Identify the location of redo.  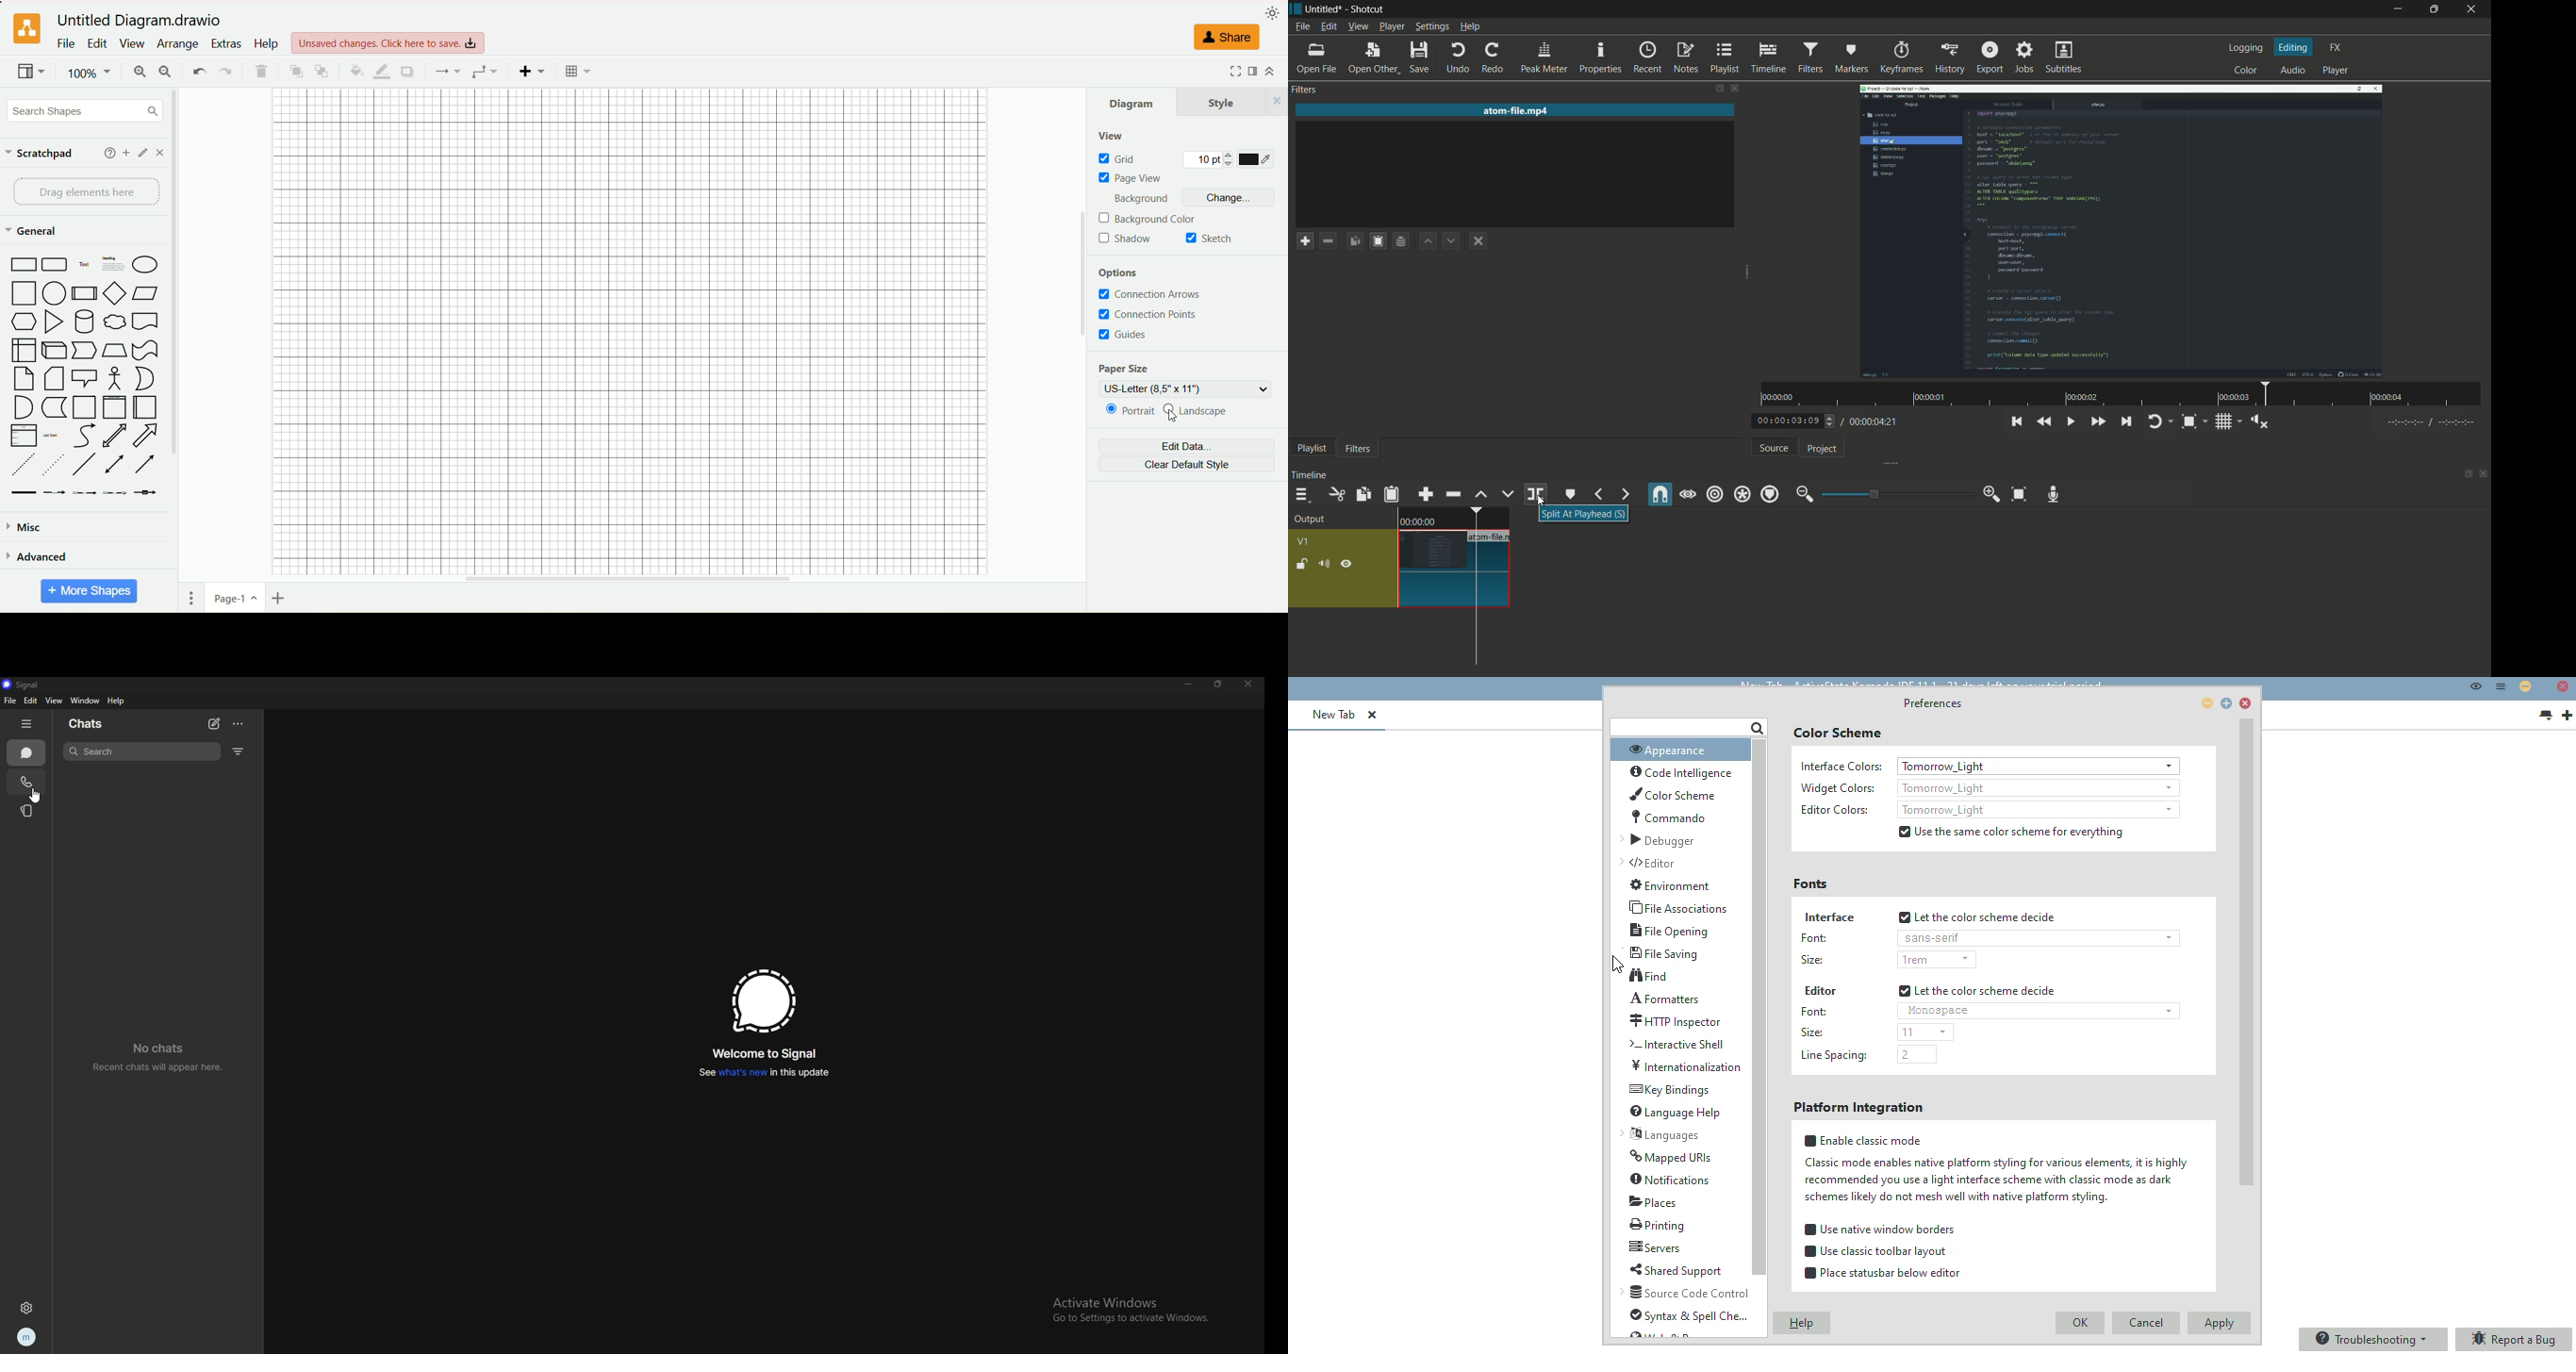
(1493, 58).